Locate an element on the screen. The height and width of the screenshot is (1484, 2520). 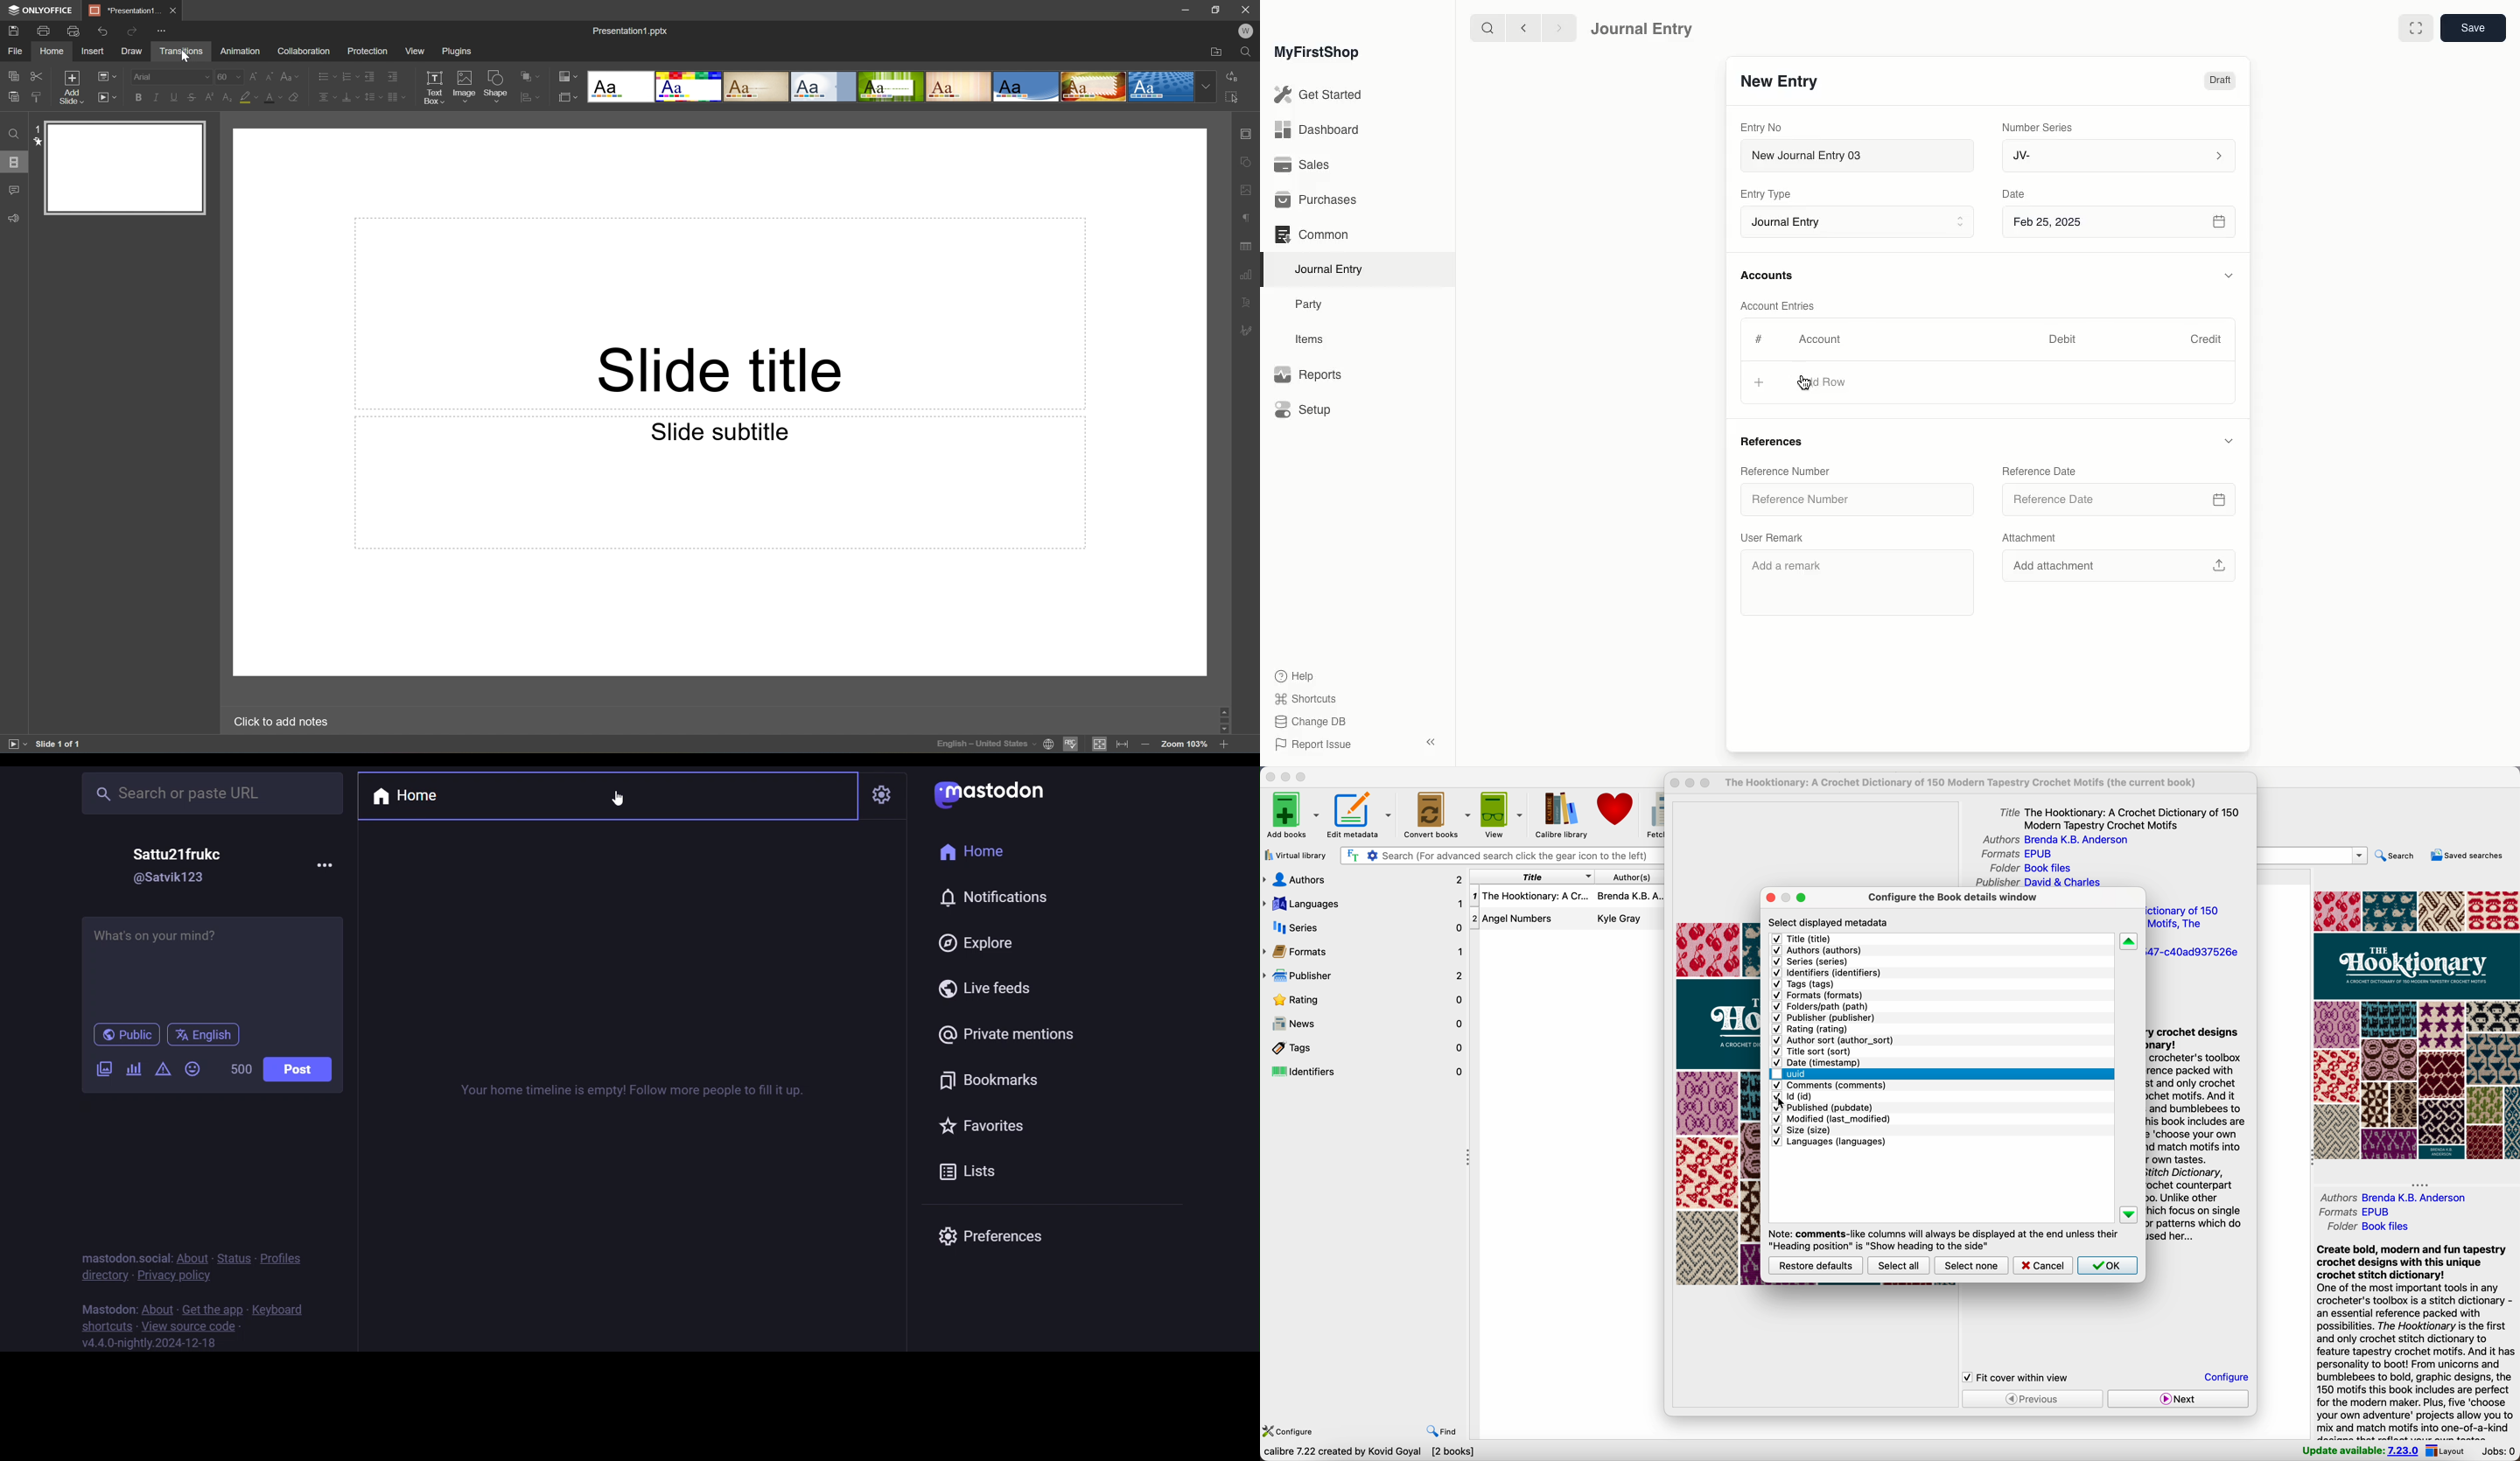
home is located at coordinates (978, 853).